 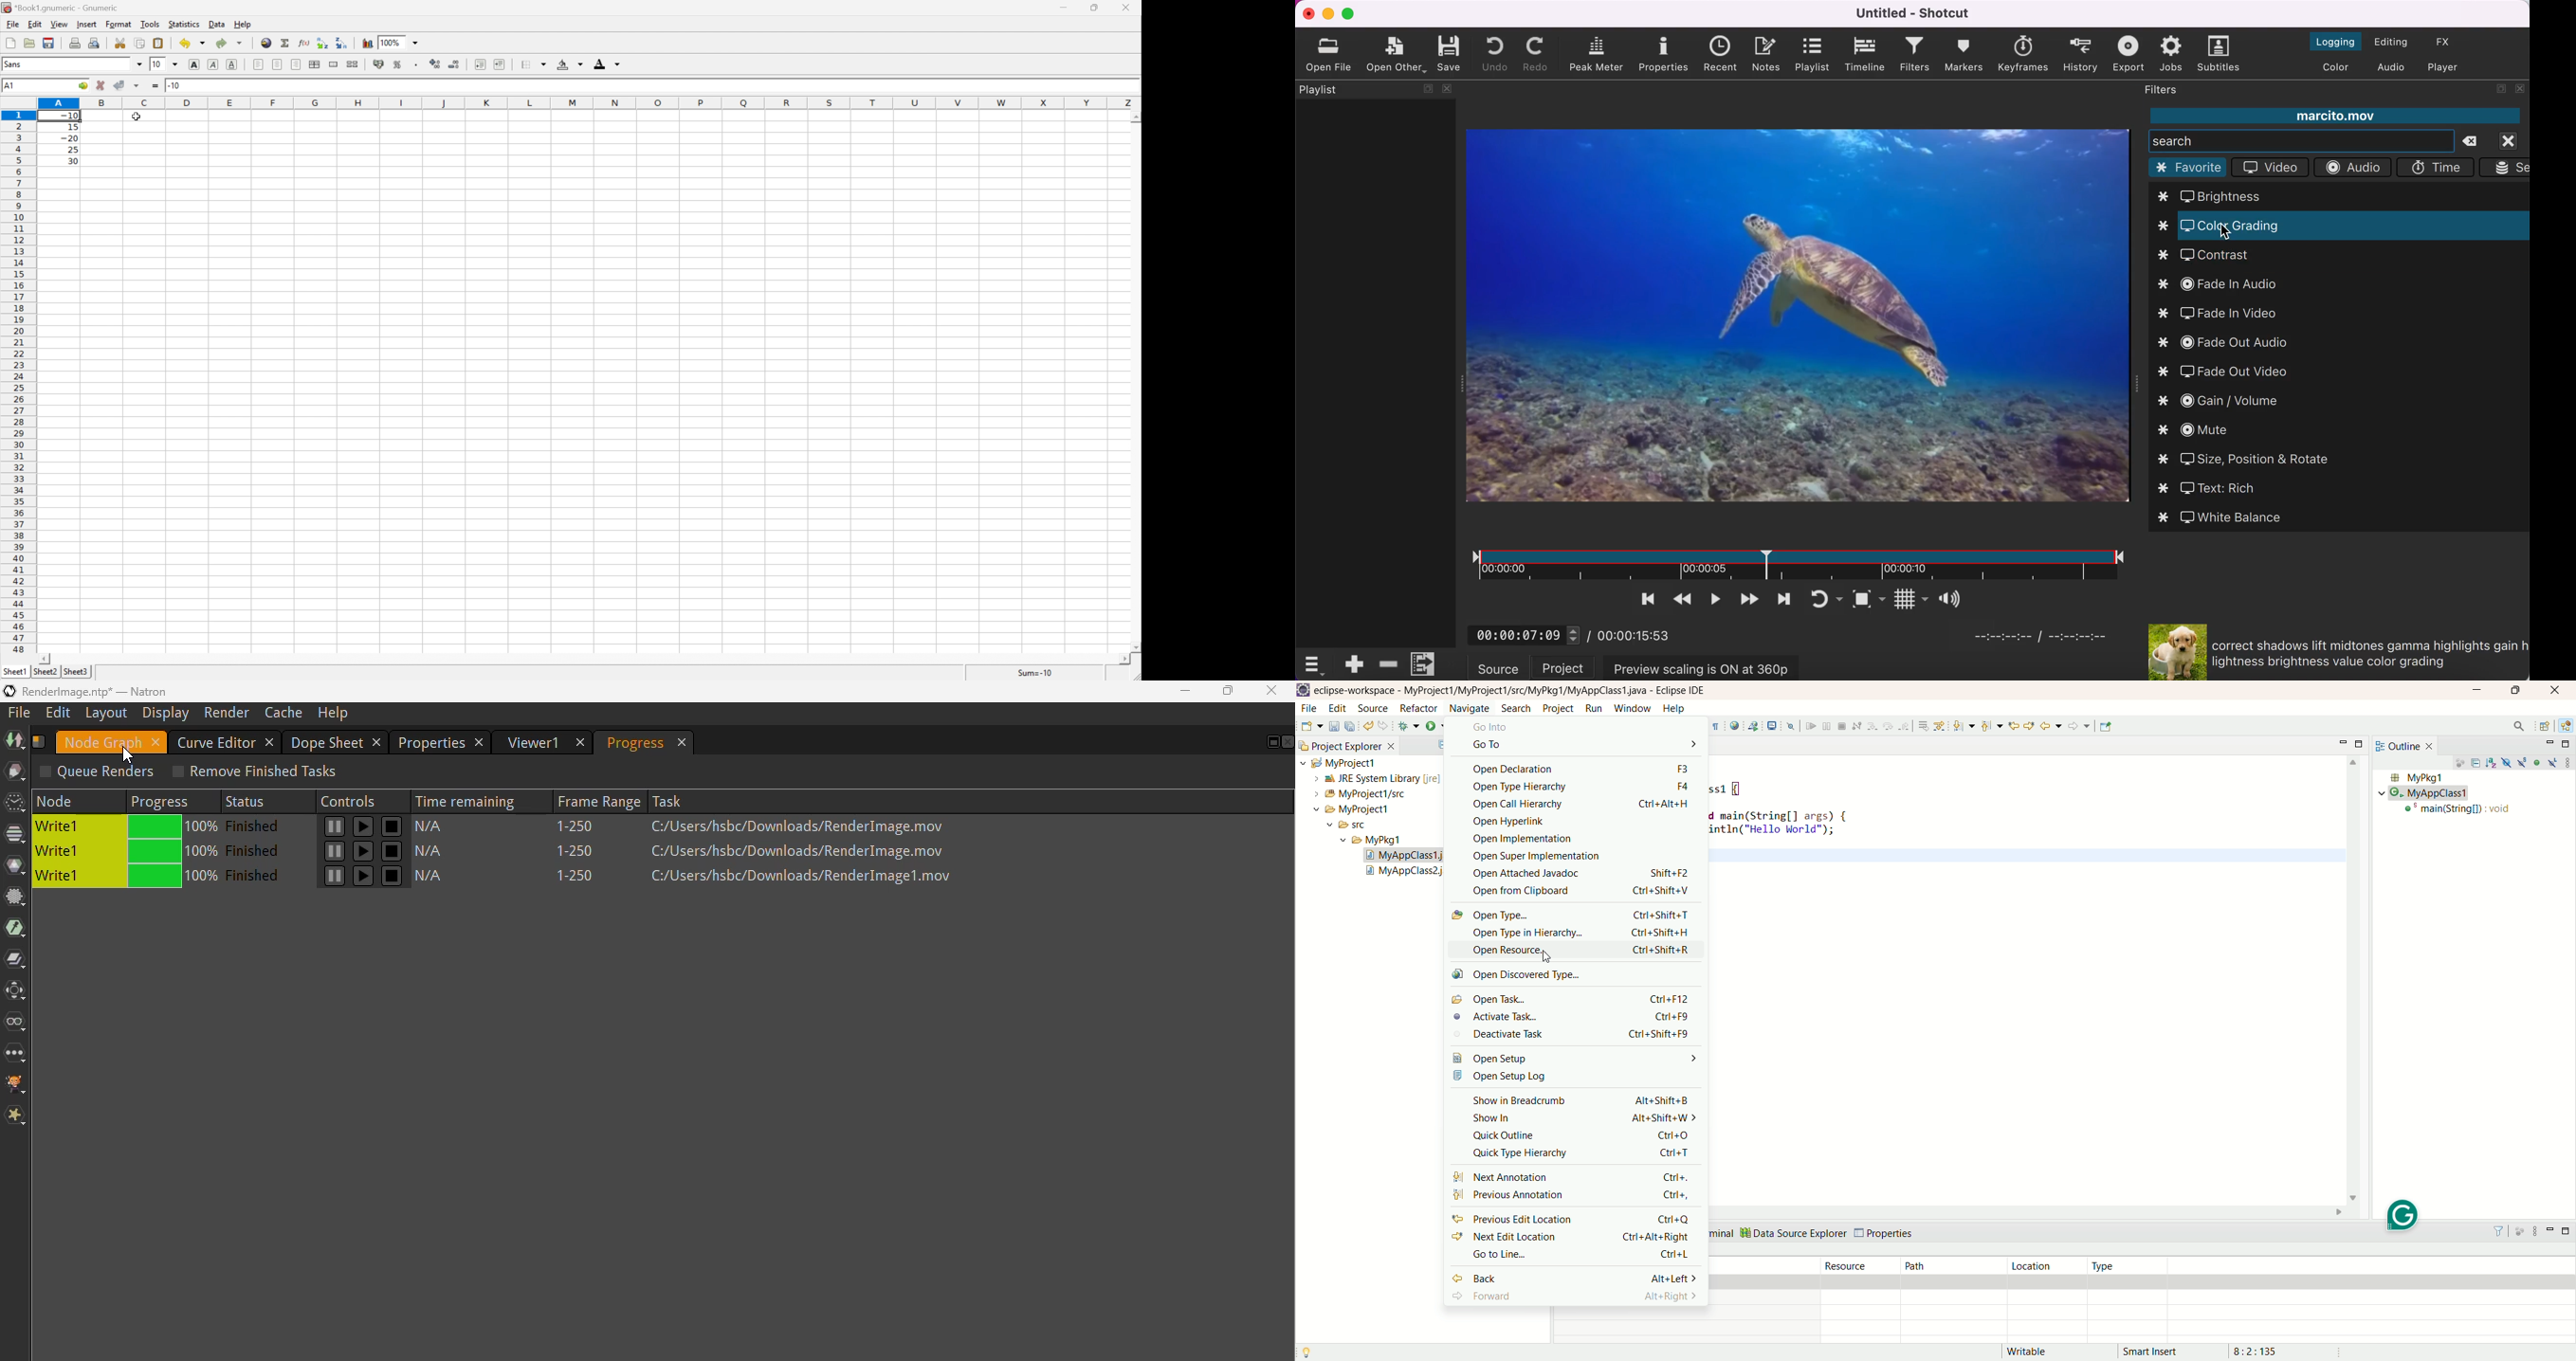 I want to click on Set the format of the selected cells to include a thousands separator, so click(x=420, y=66).